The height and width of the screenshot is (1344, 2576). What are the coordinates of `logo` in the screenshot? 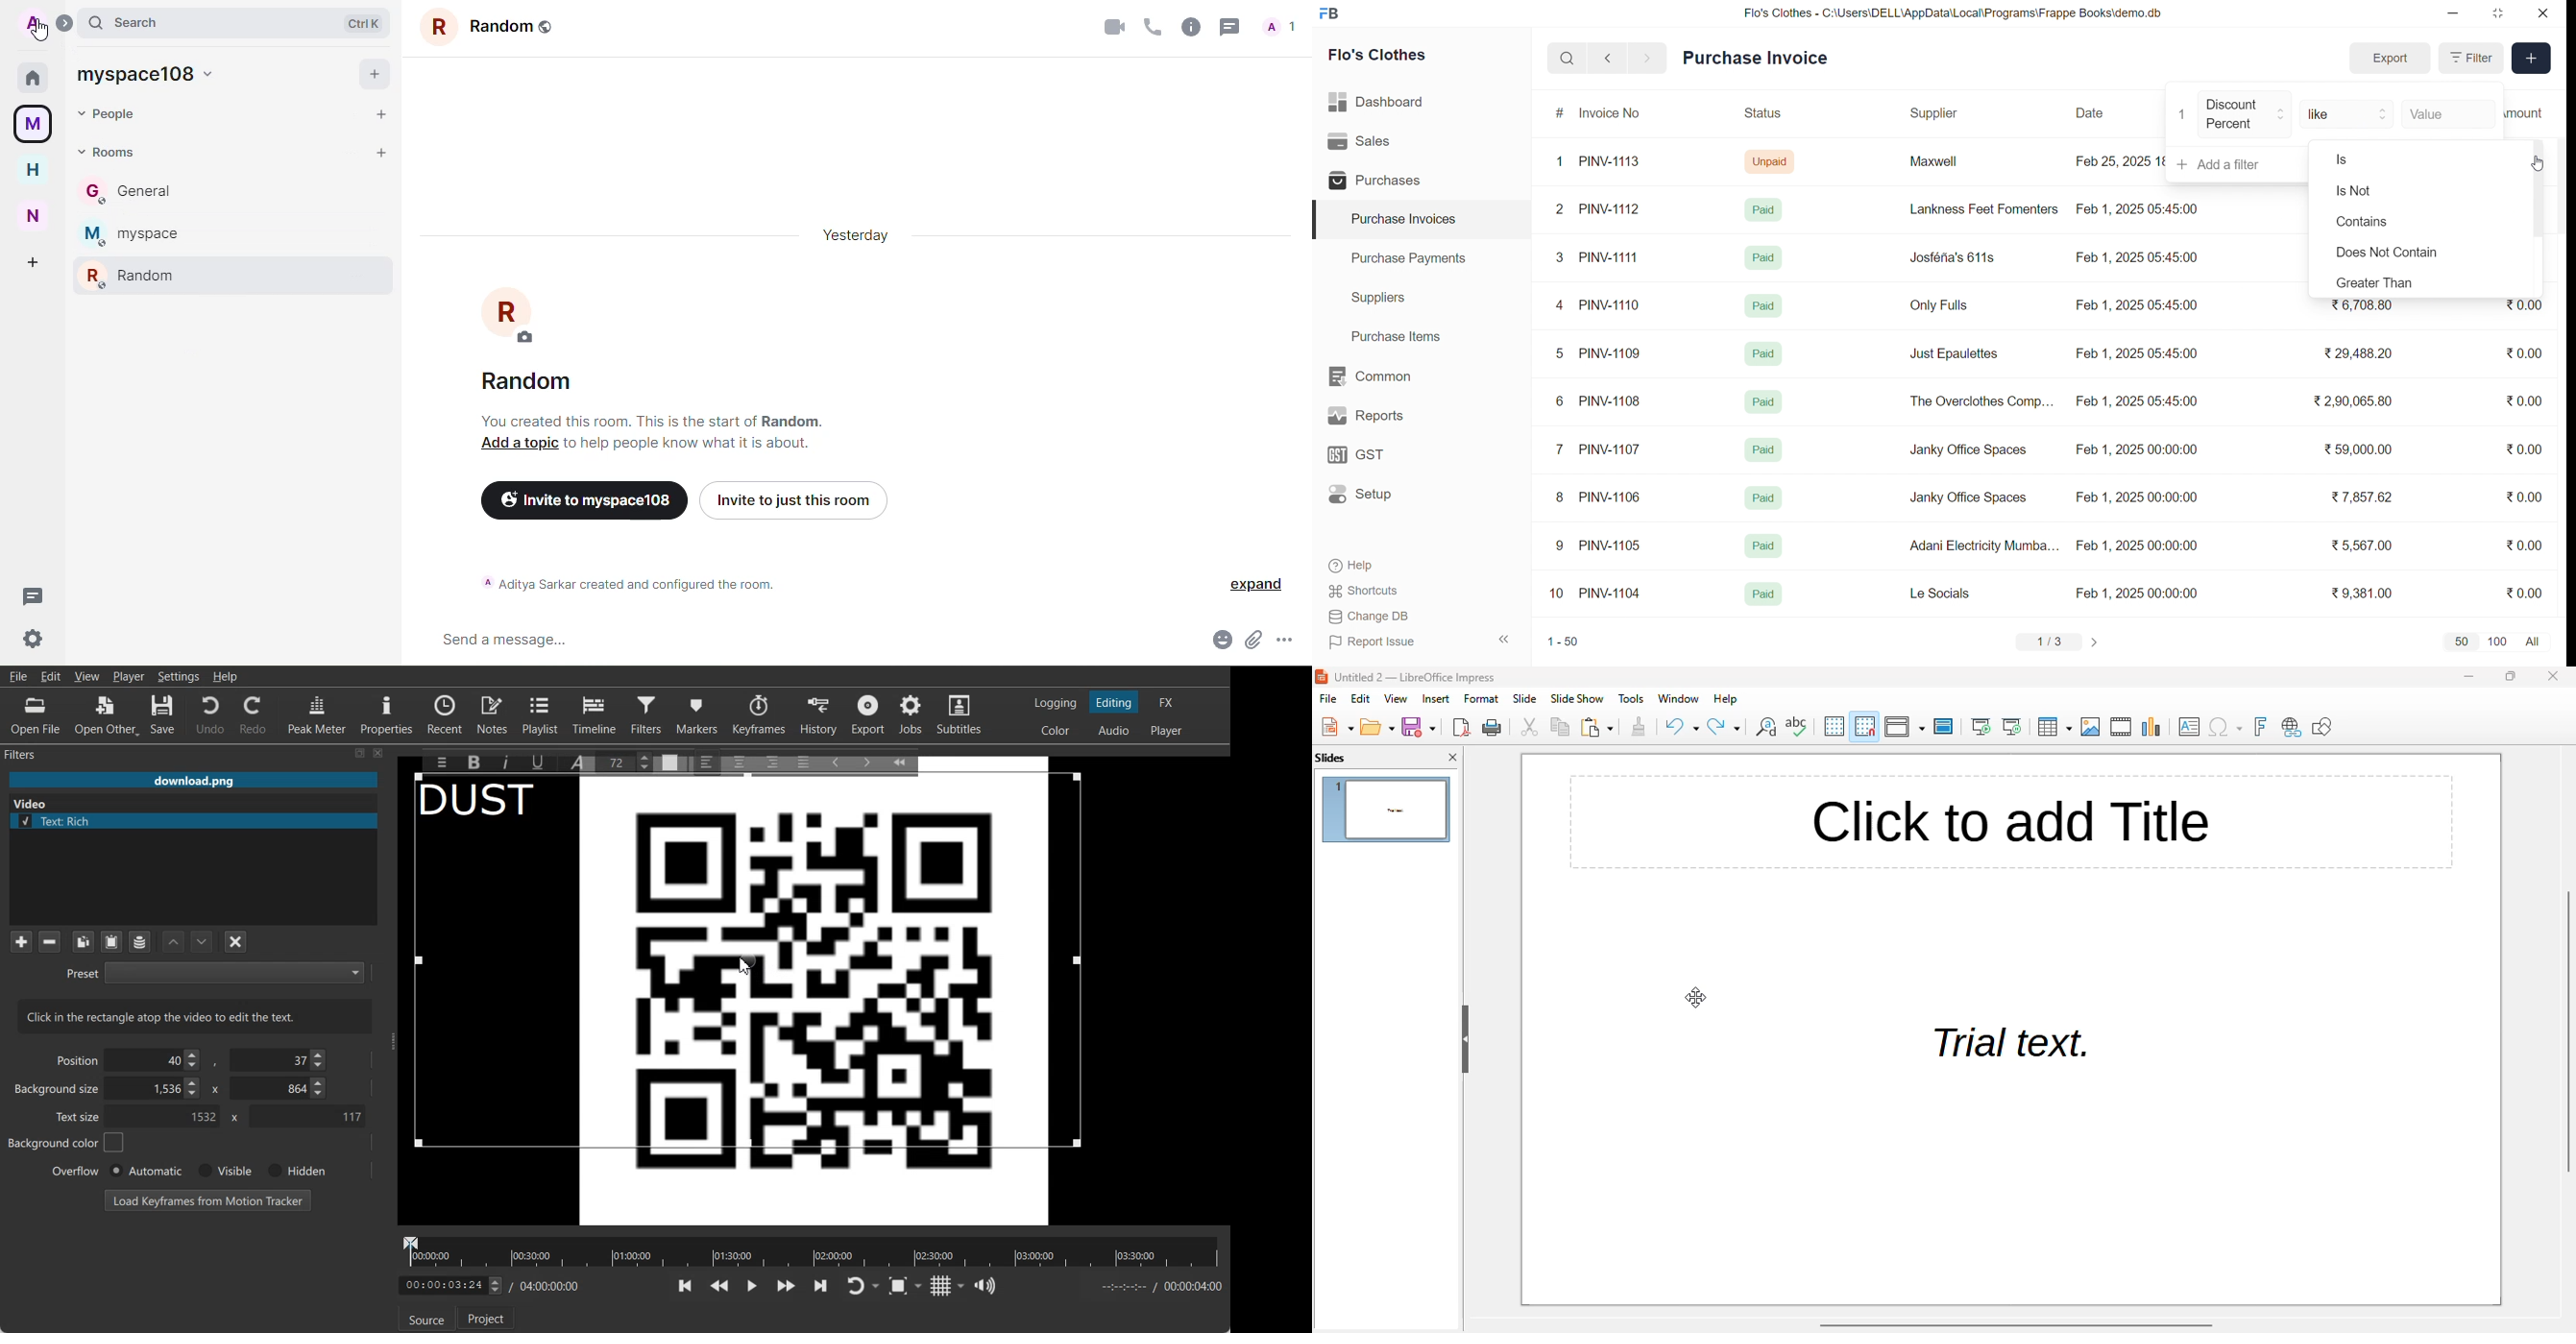 It's located at (1332, 14).